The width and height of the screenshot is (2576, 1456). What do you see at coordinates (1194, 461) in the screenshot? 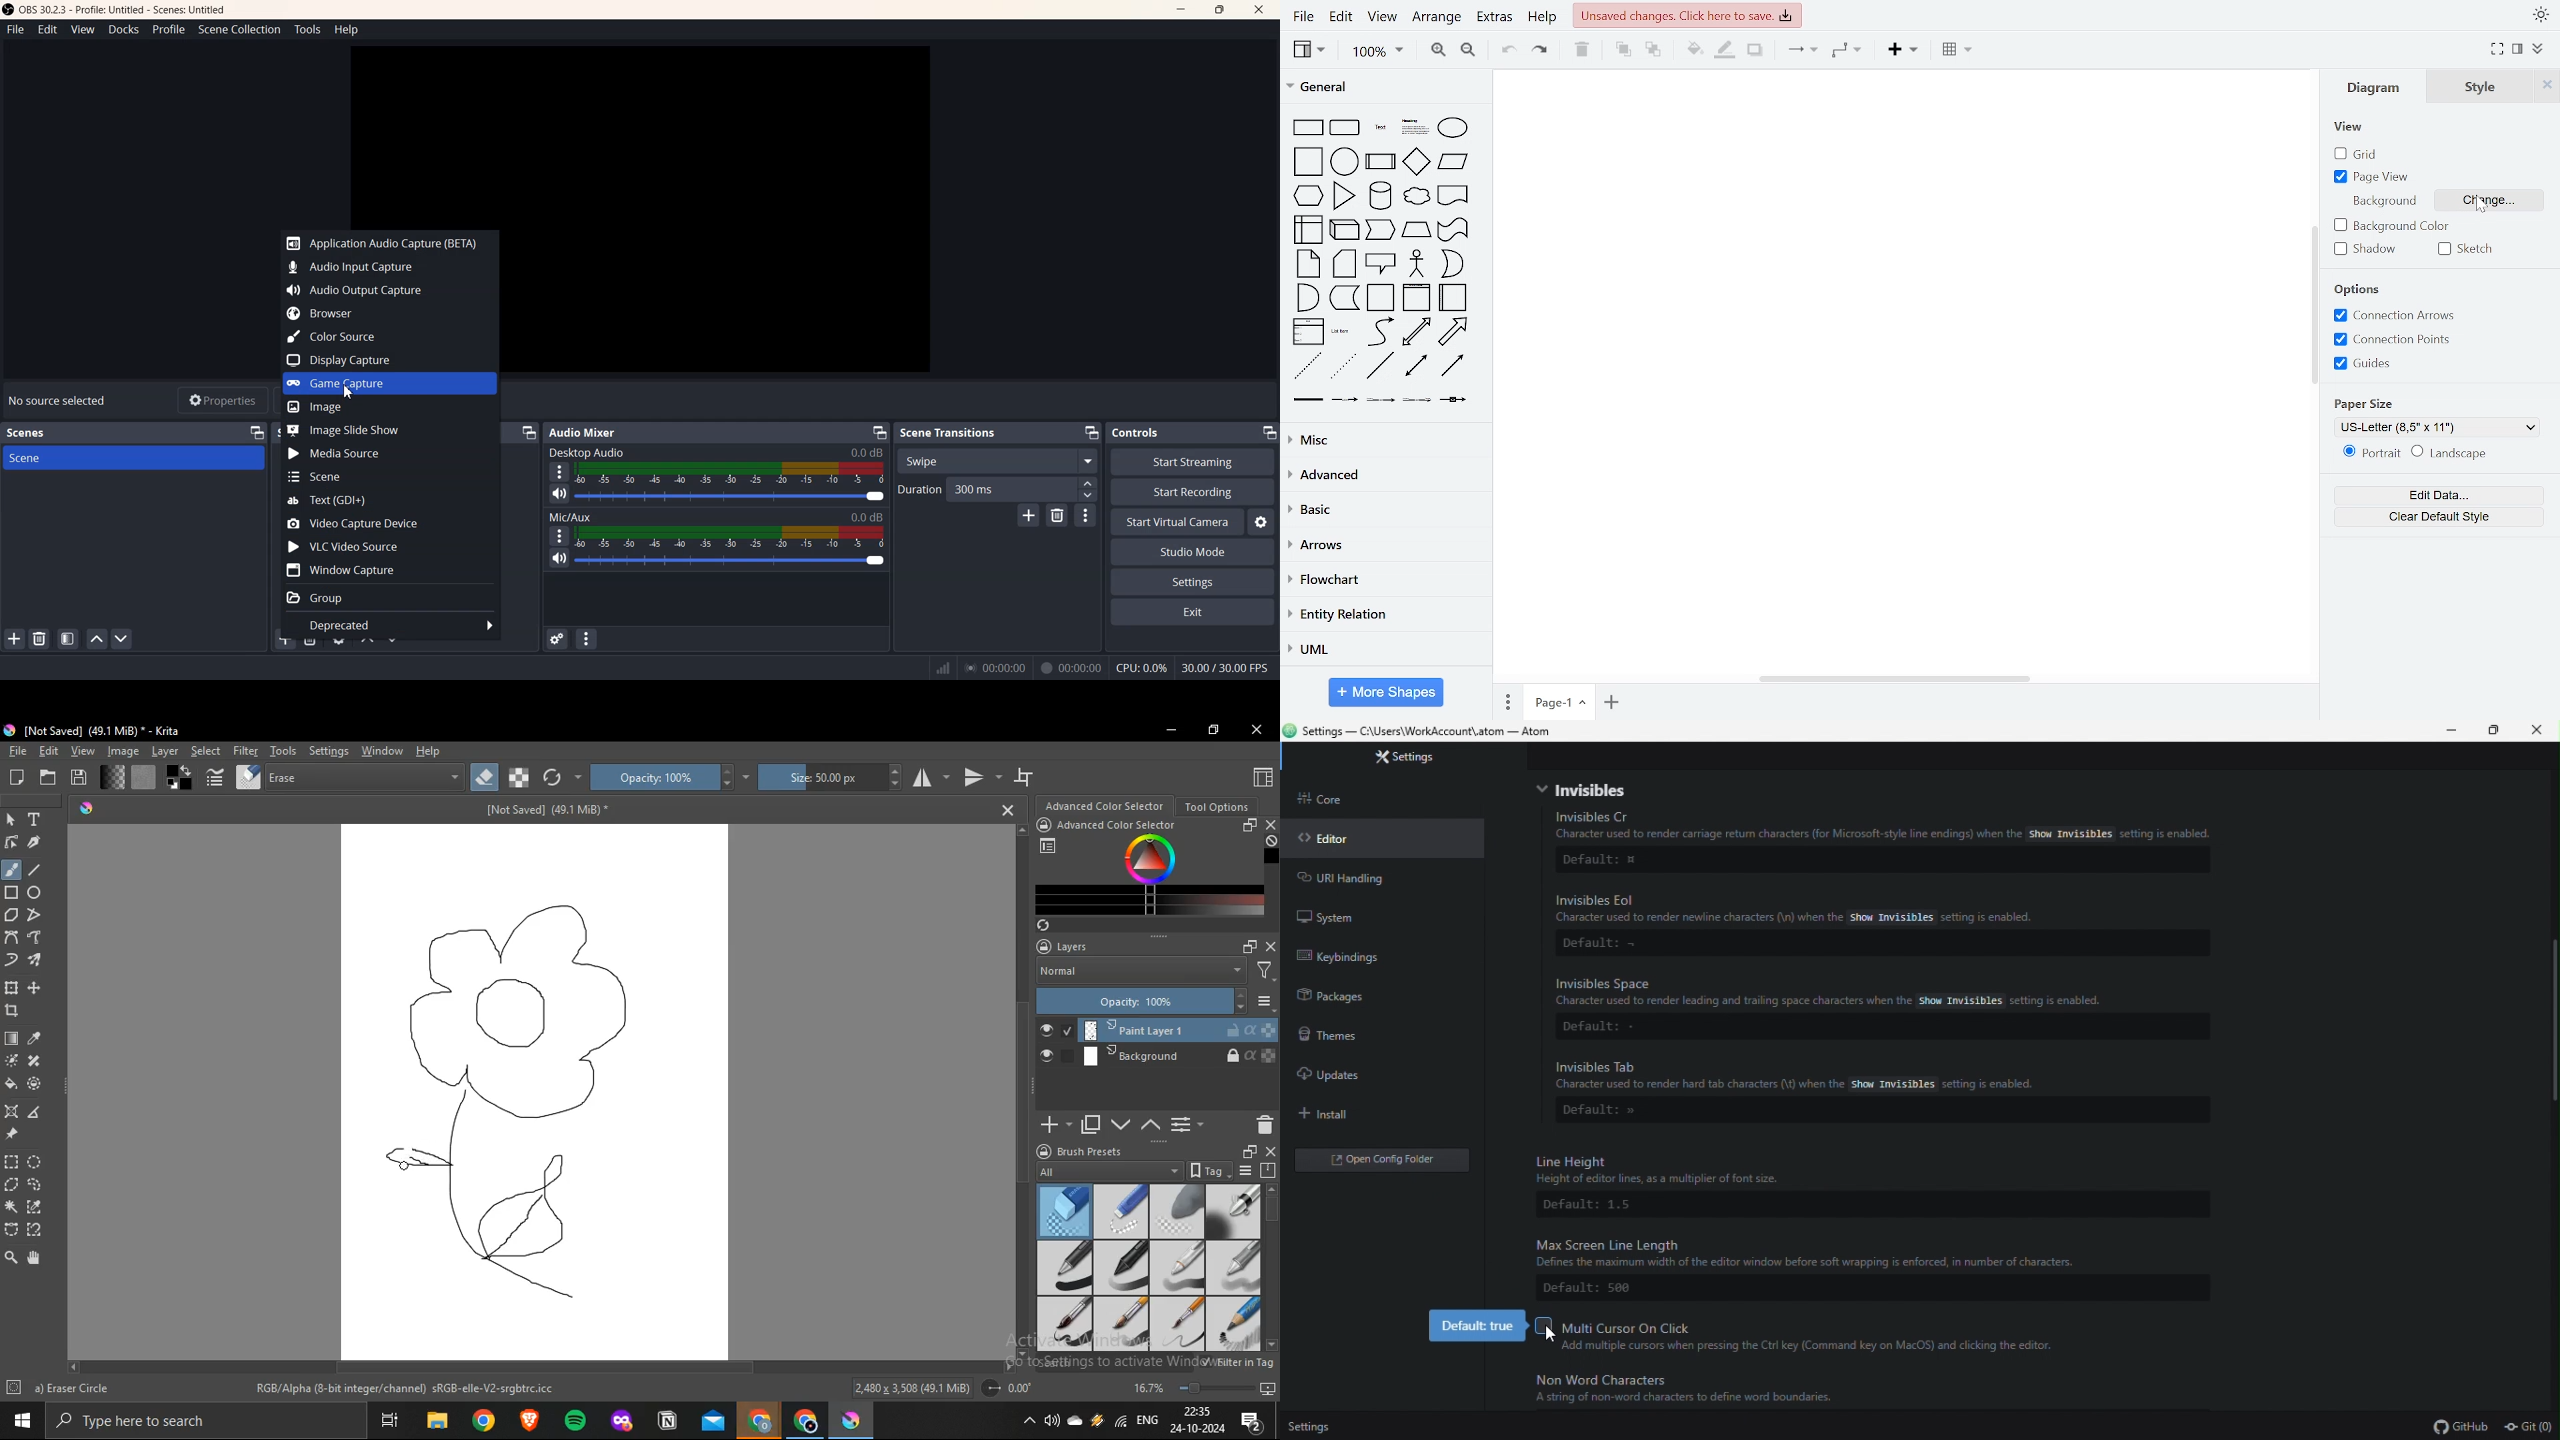
I see `Start streaming` at bounding box center [1194, 461].